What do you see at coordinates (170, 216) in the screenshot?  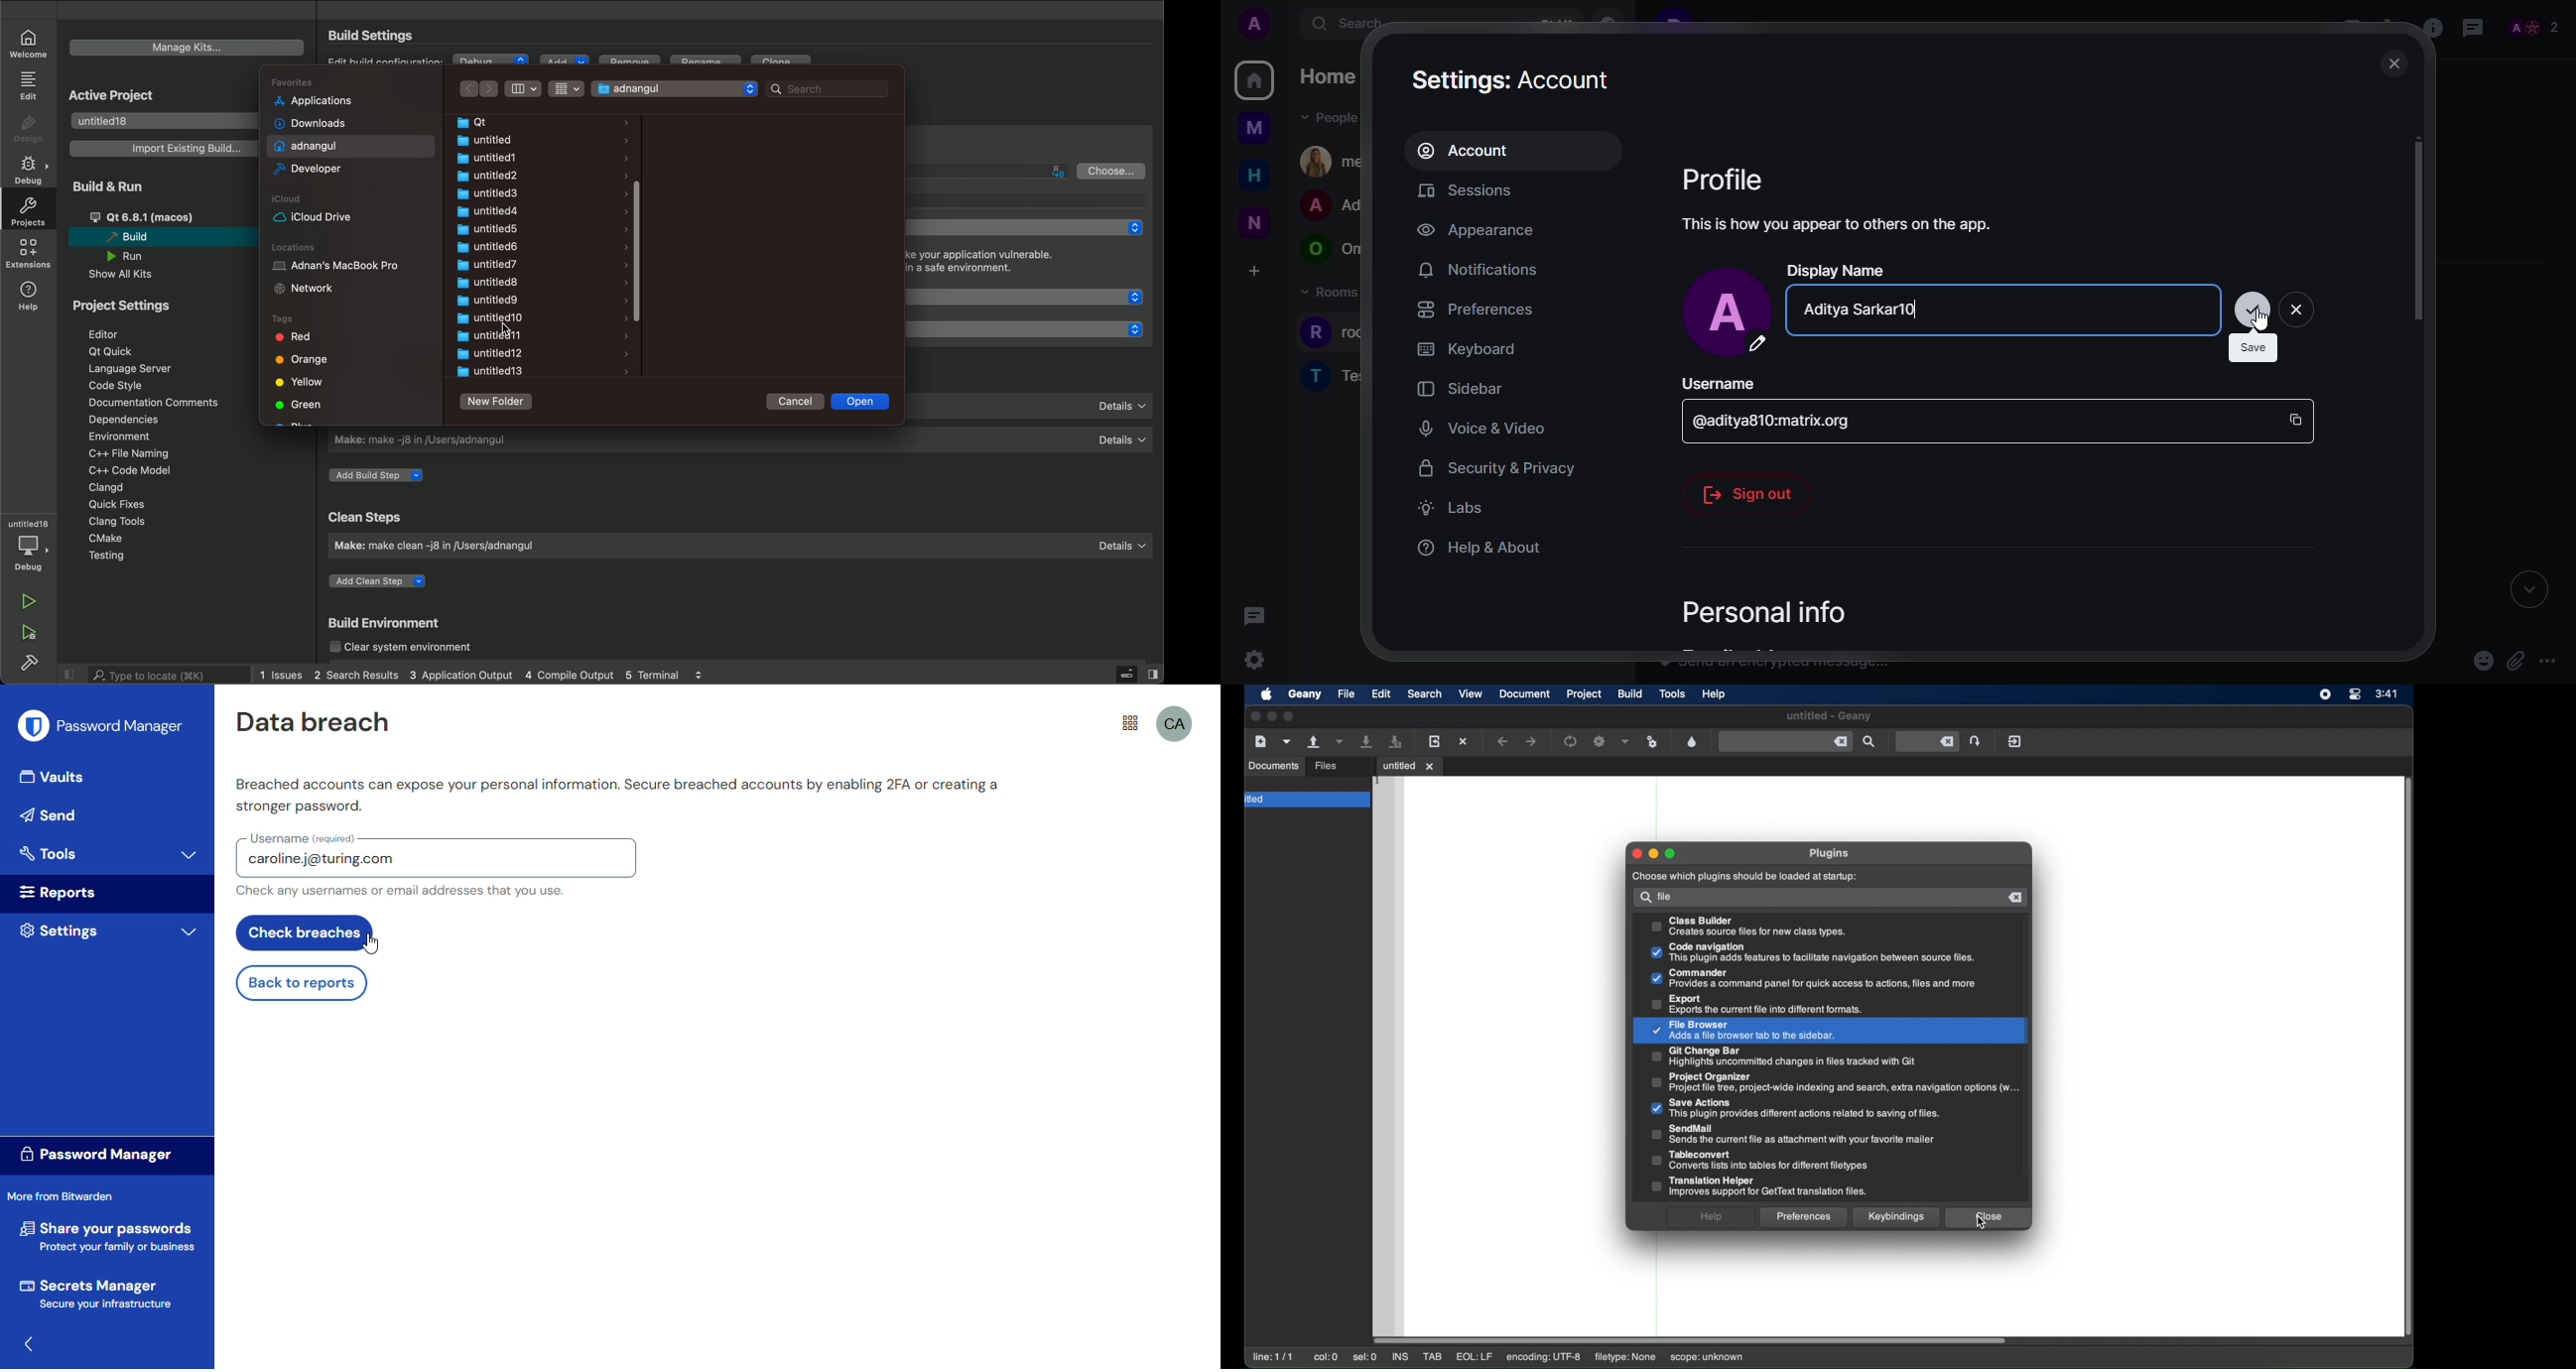 I see `qt 6.8.1 (macos)` at bounding box center [170, 216].